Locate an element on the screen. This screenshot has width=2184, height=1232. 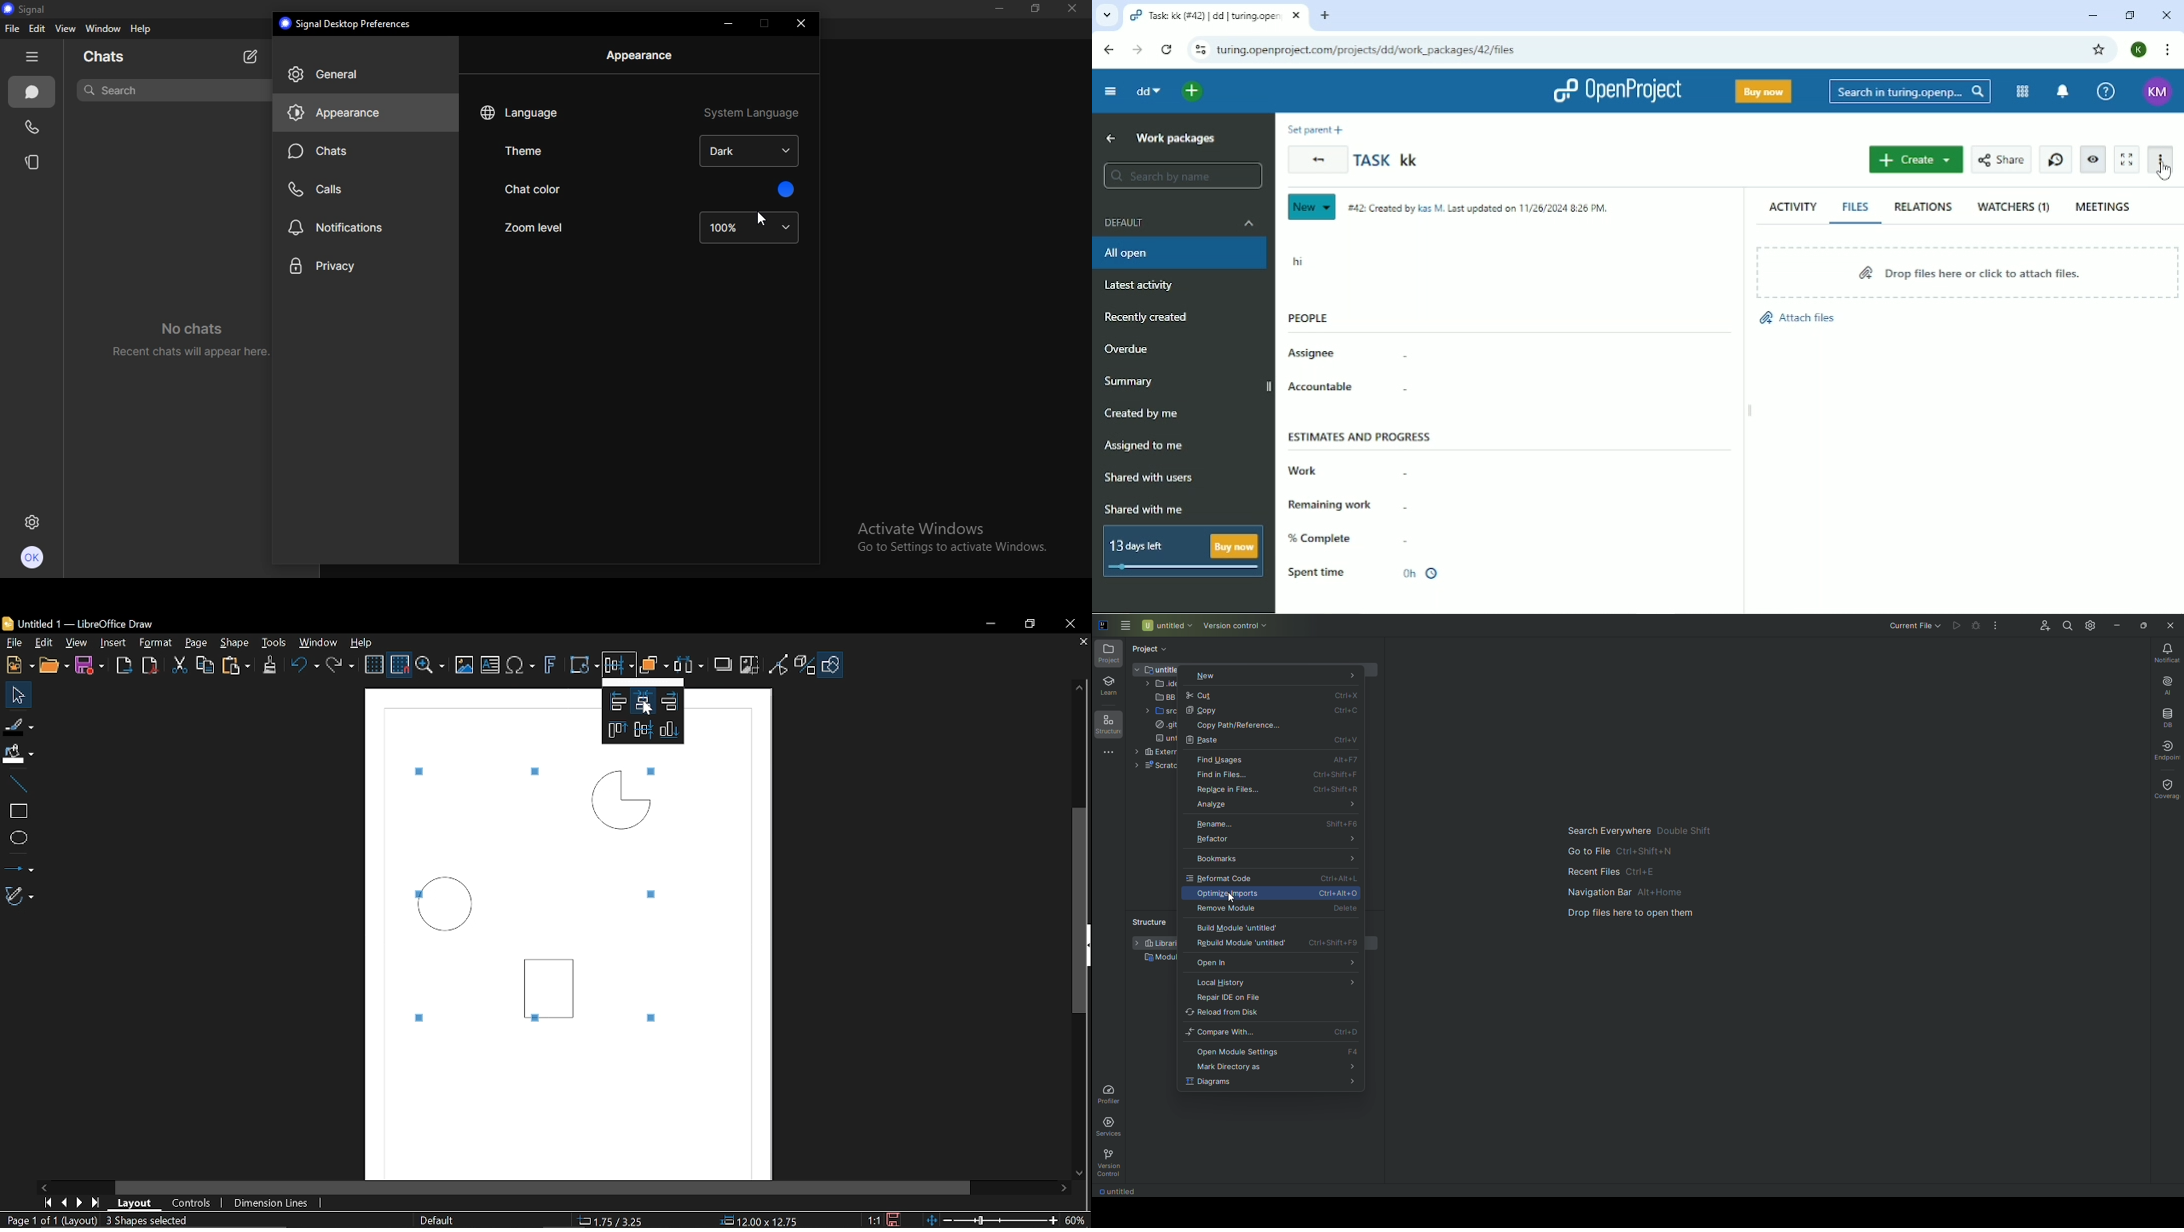
Replace in Files is located at coordinates (1279, 793).